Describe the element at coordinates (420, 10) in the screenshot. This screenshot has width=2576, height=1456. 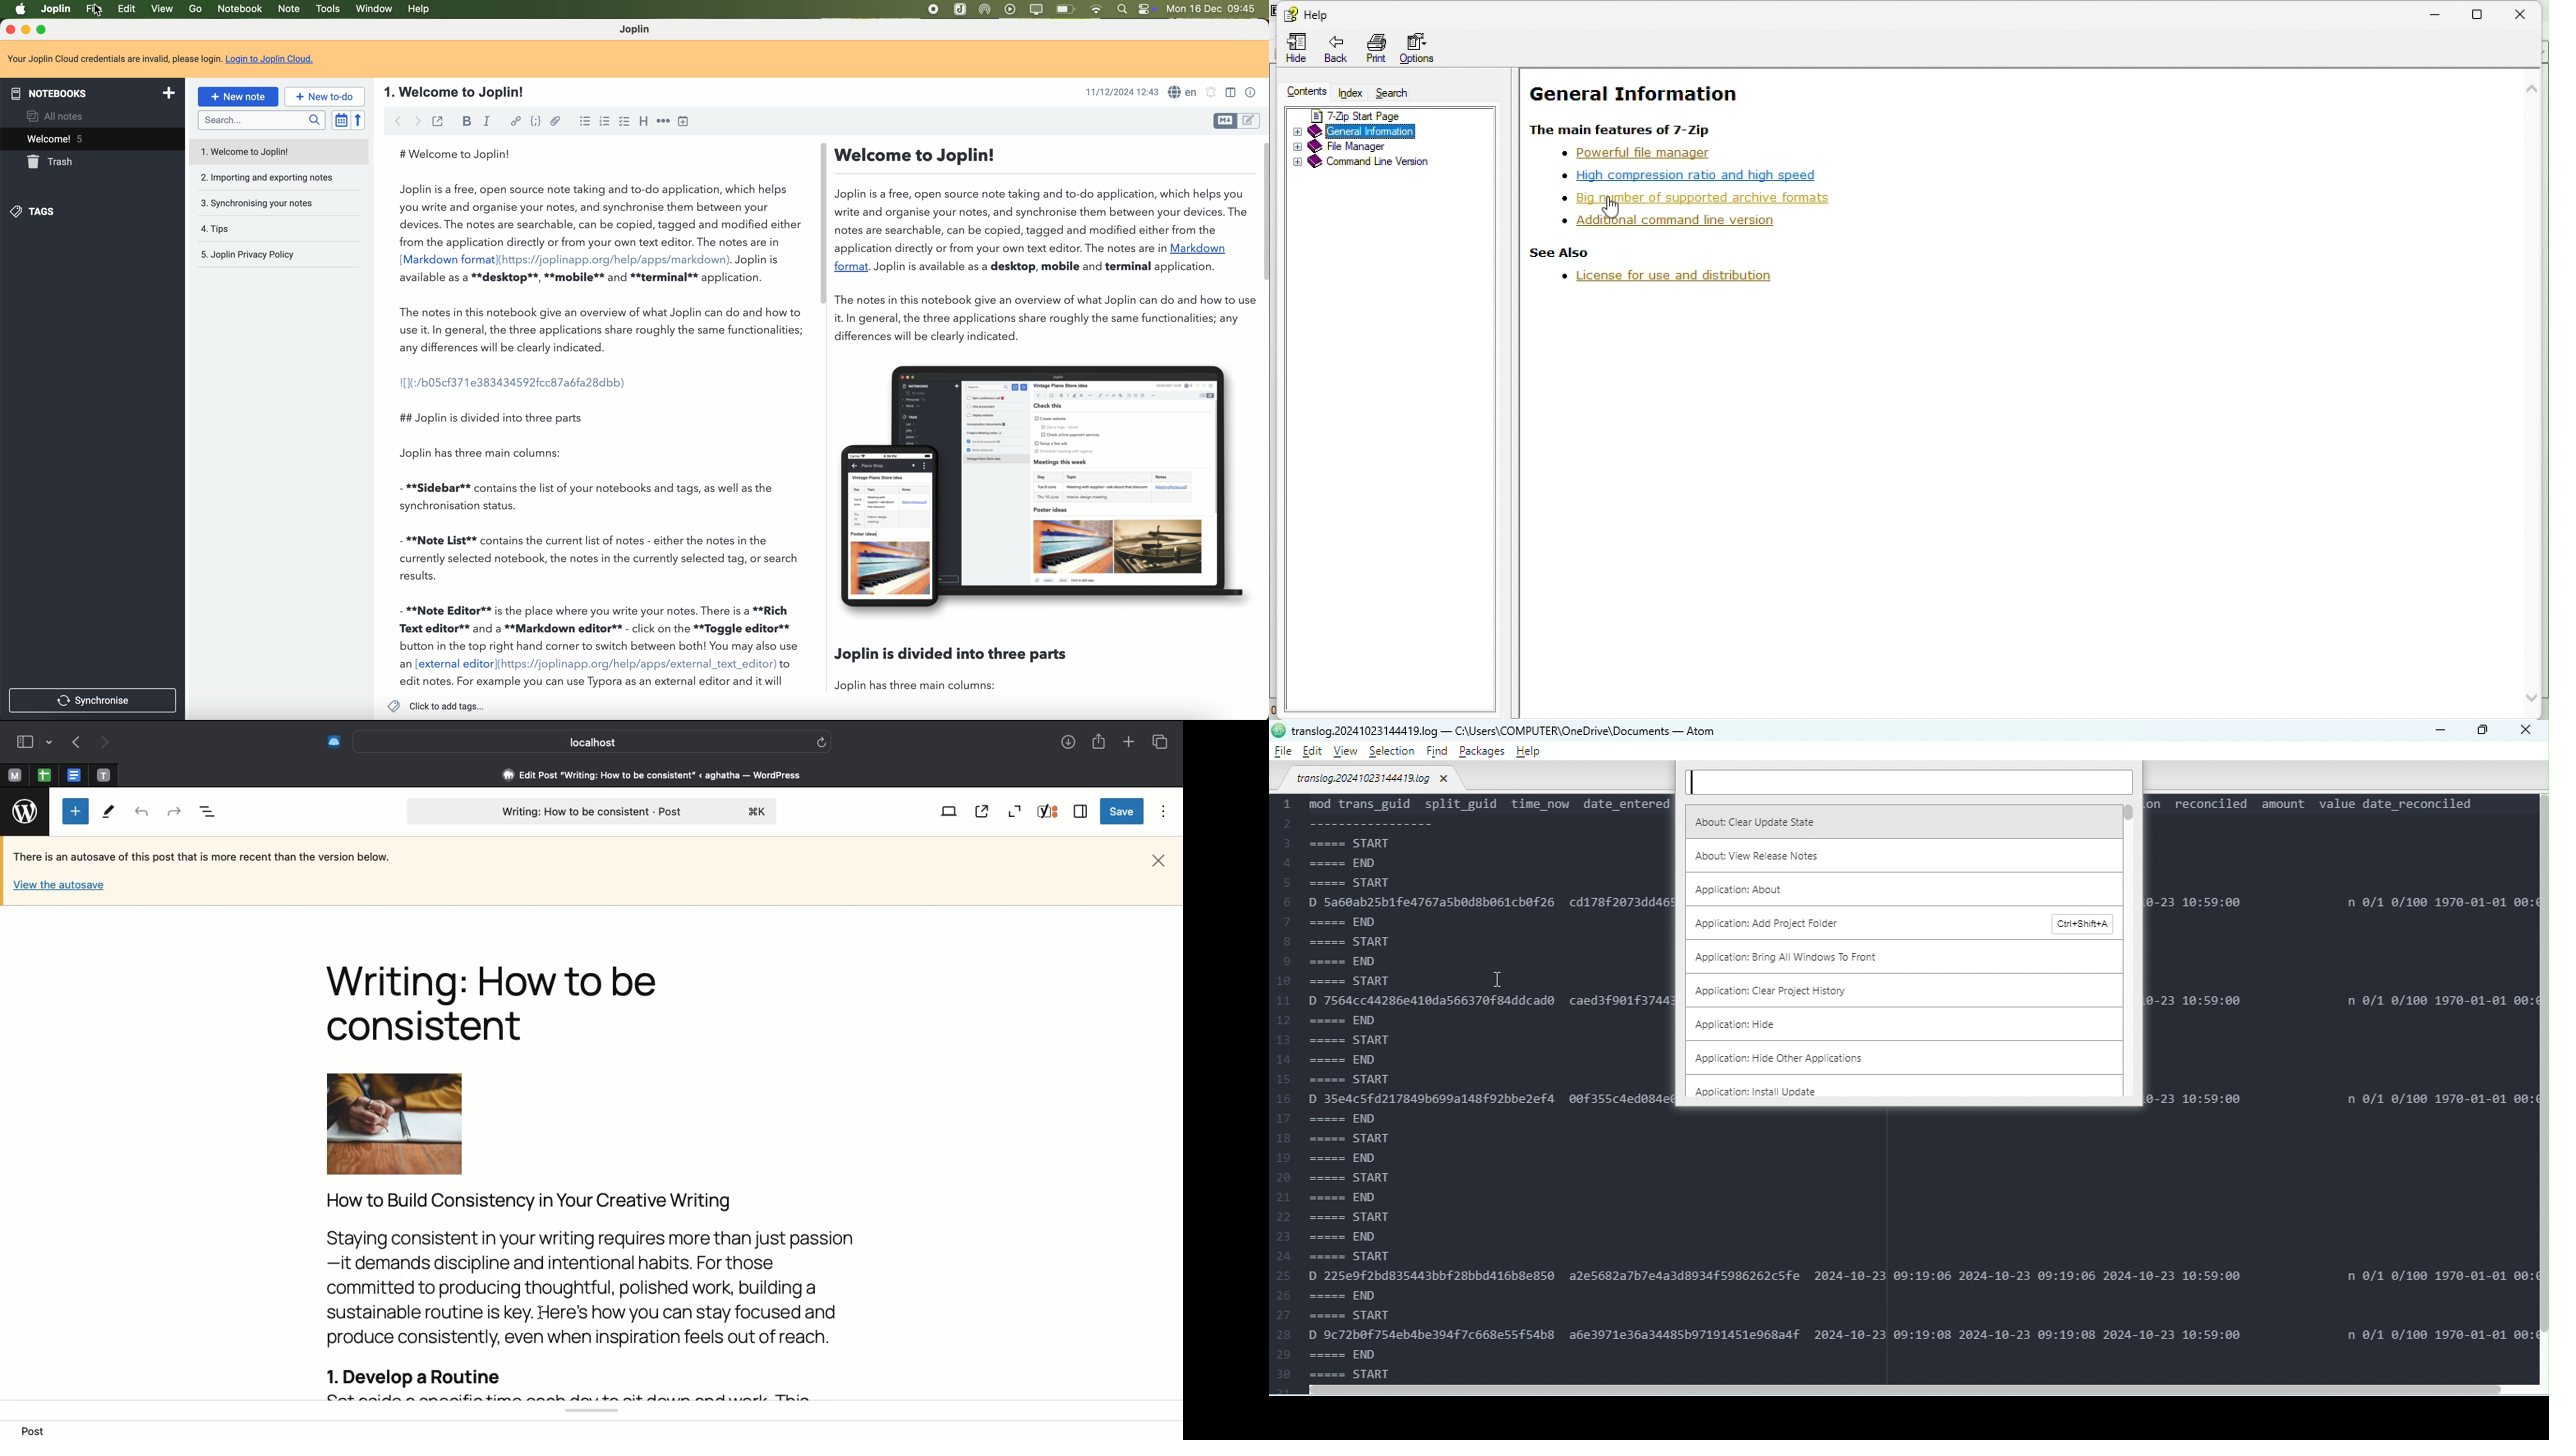
I see `help` at that location.